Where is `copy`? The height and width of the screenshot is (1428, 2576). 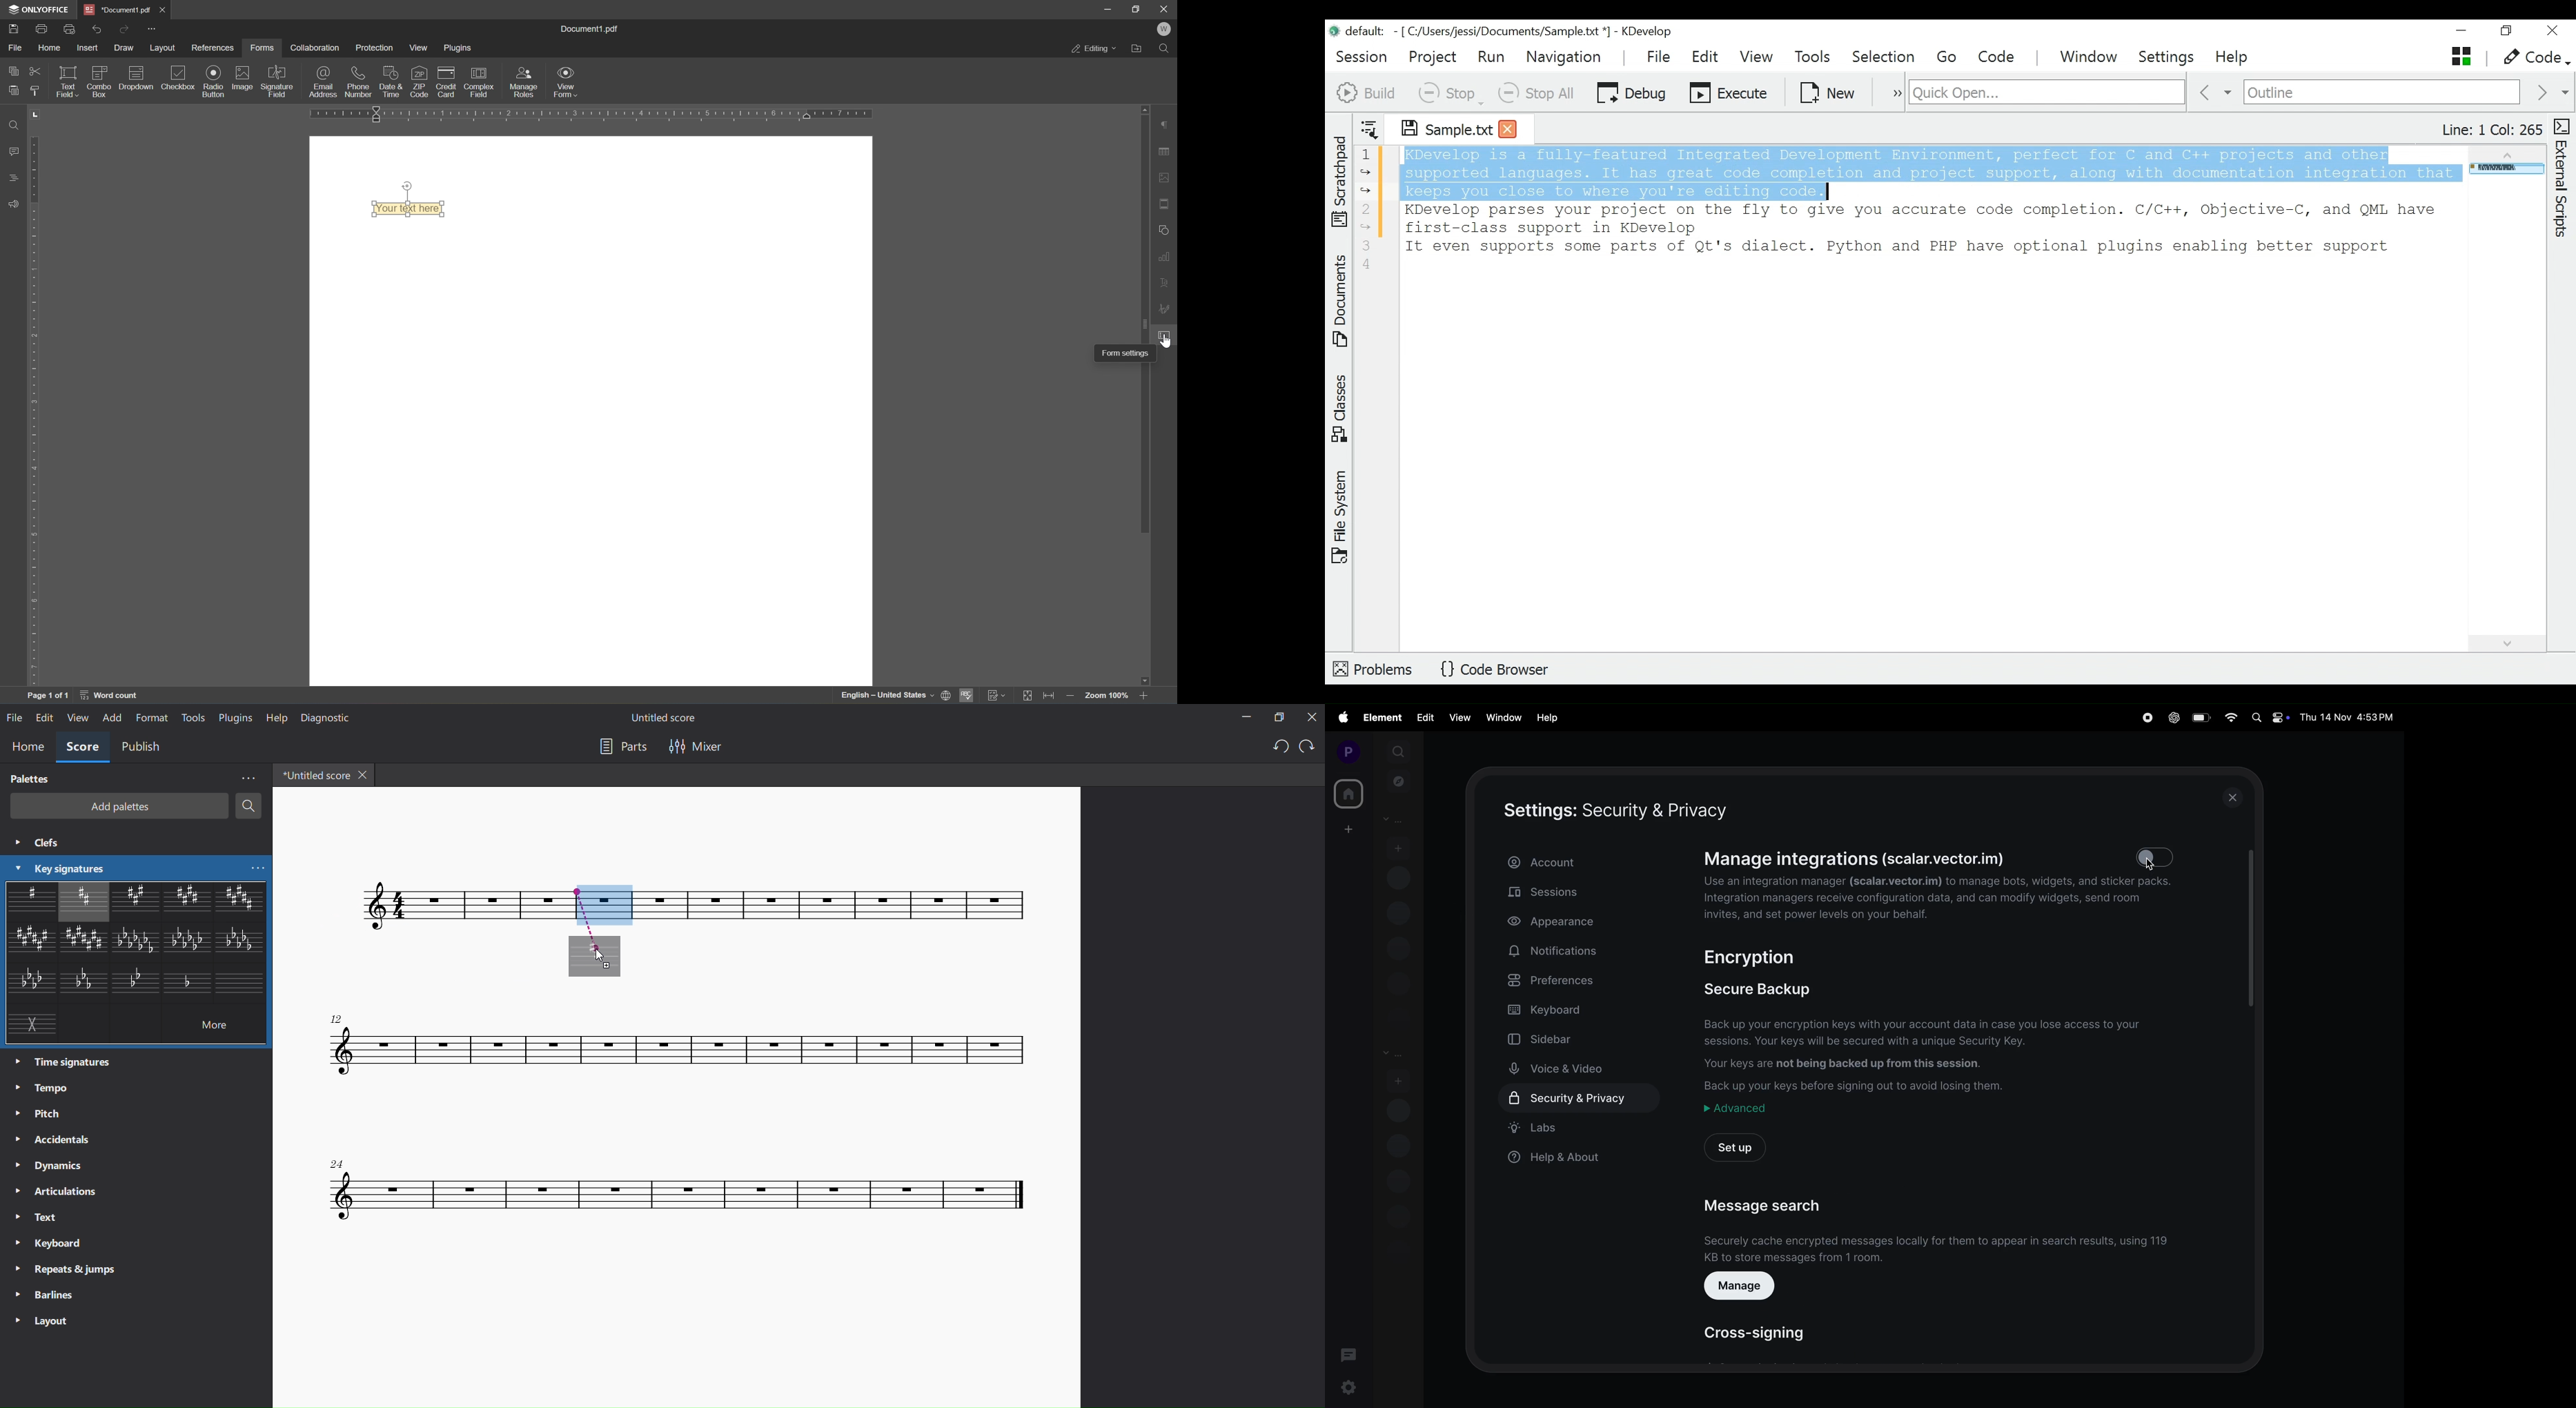
copy is located at coordinates (12, 71).